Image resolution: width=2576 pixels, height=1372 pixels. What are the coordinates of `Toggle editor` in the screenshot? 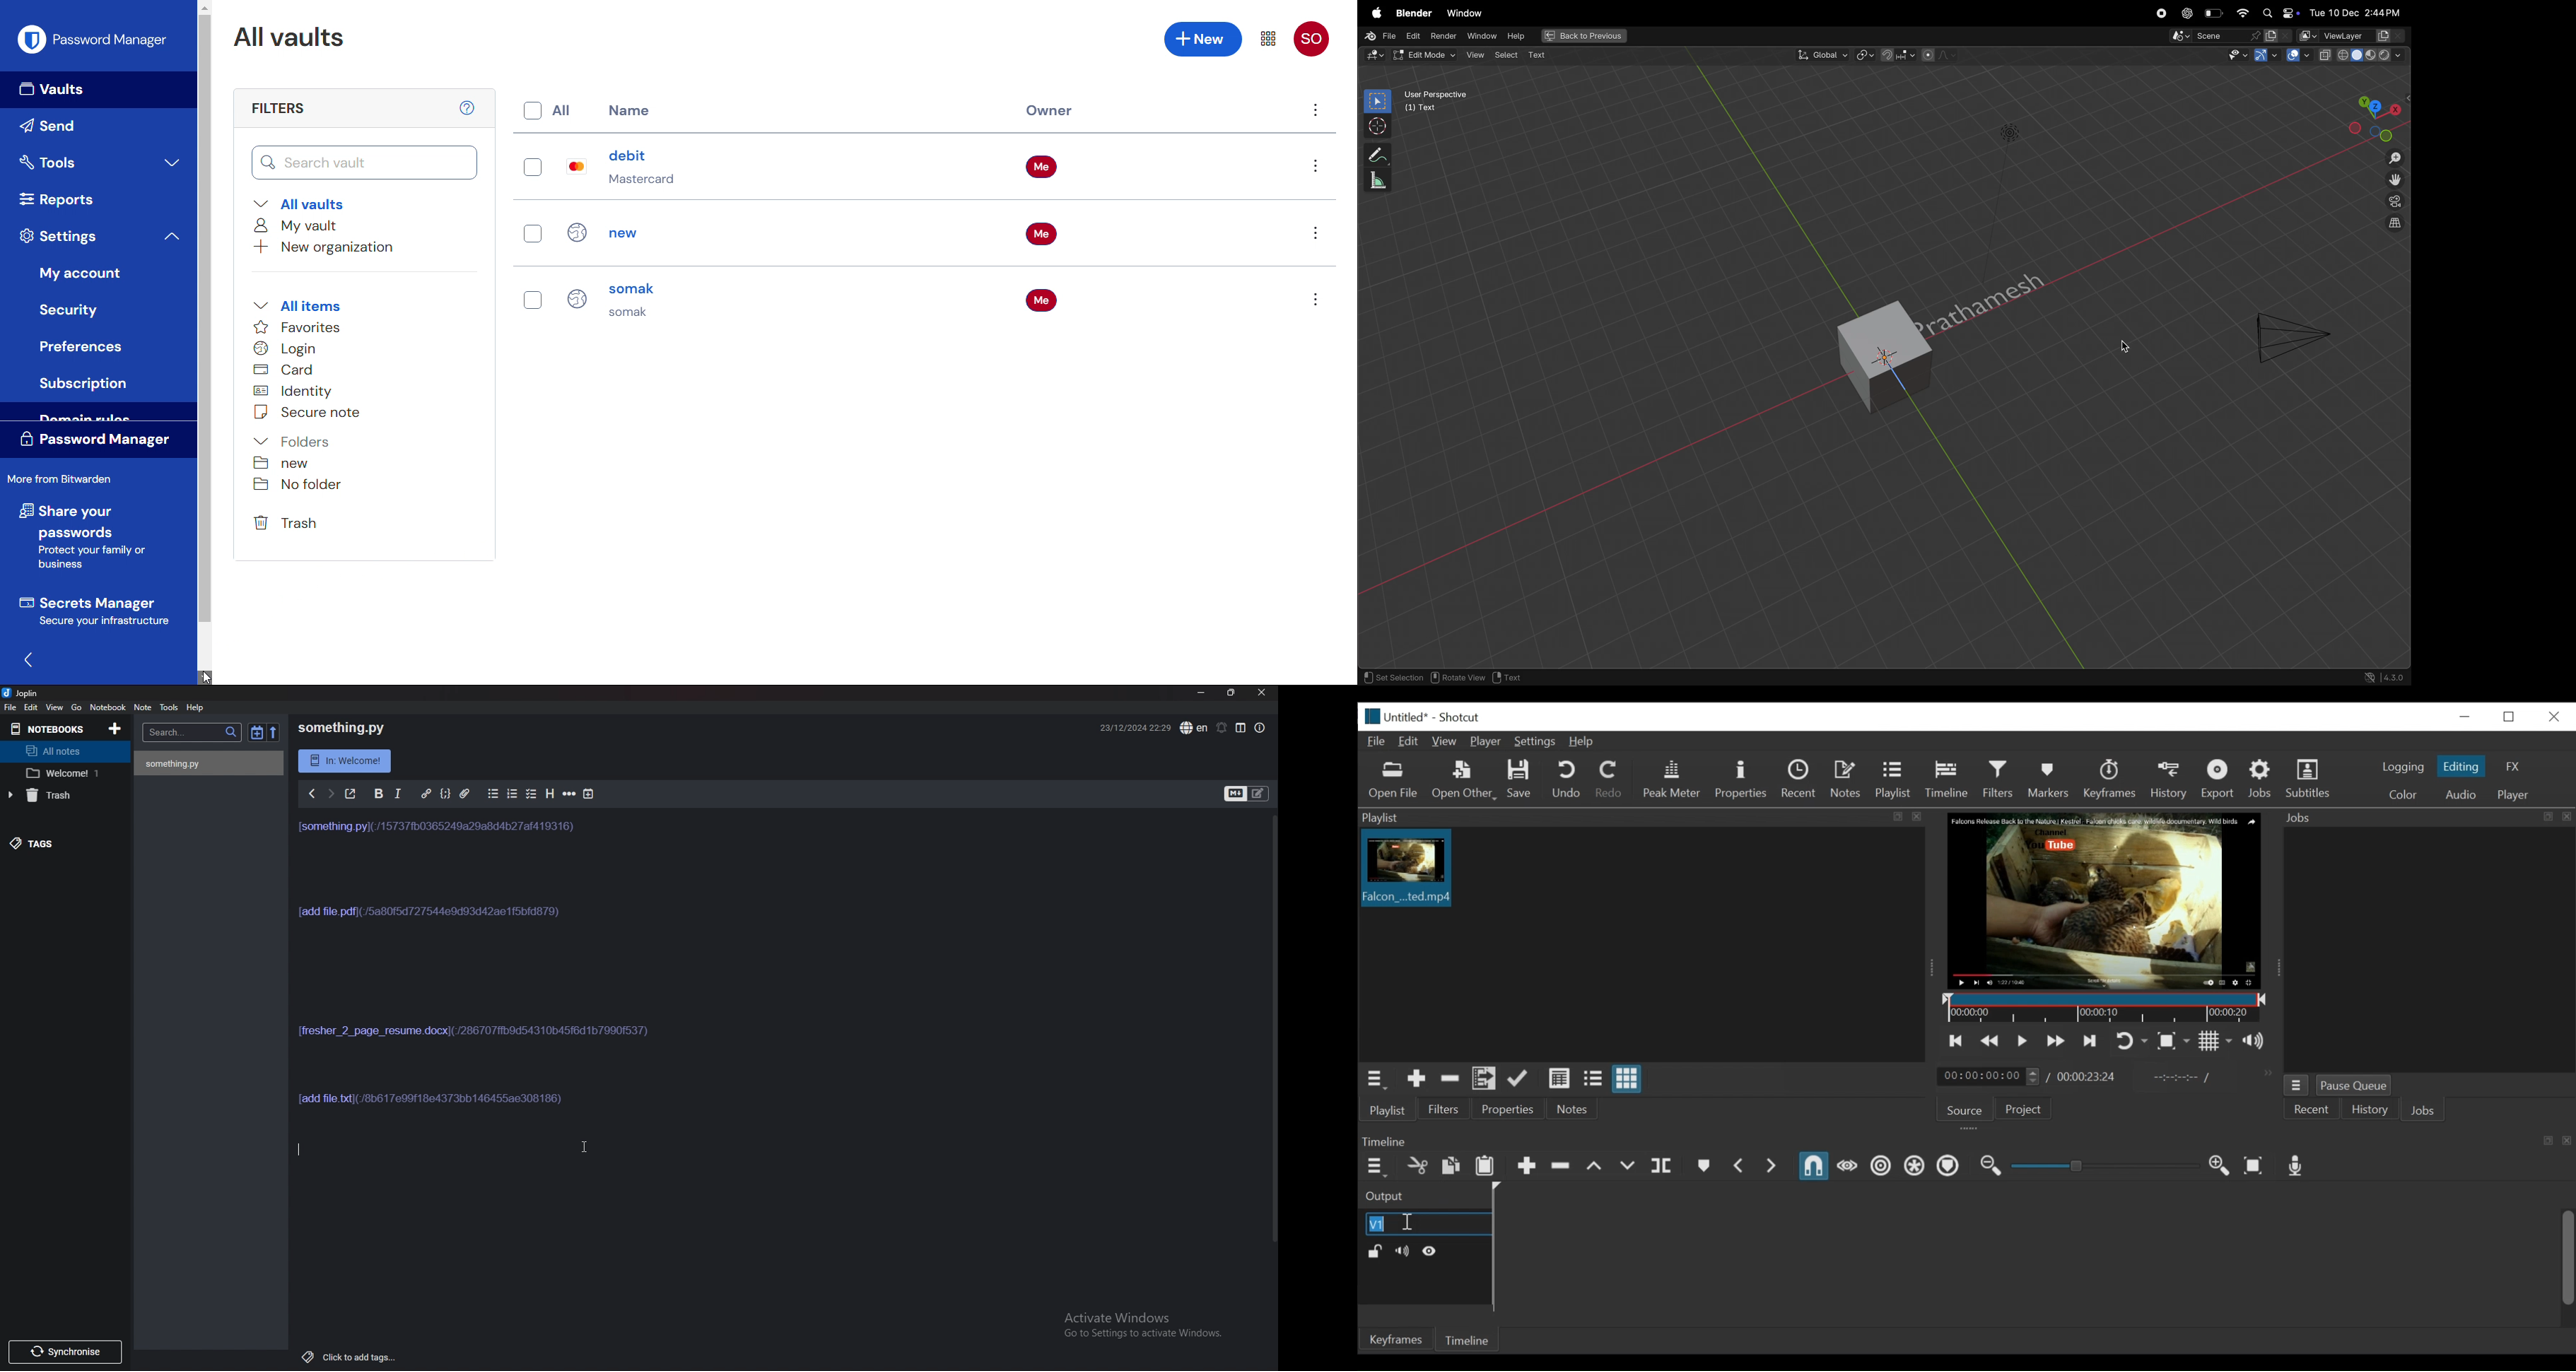 It's located at (1246, 793).